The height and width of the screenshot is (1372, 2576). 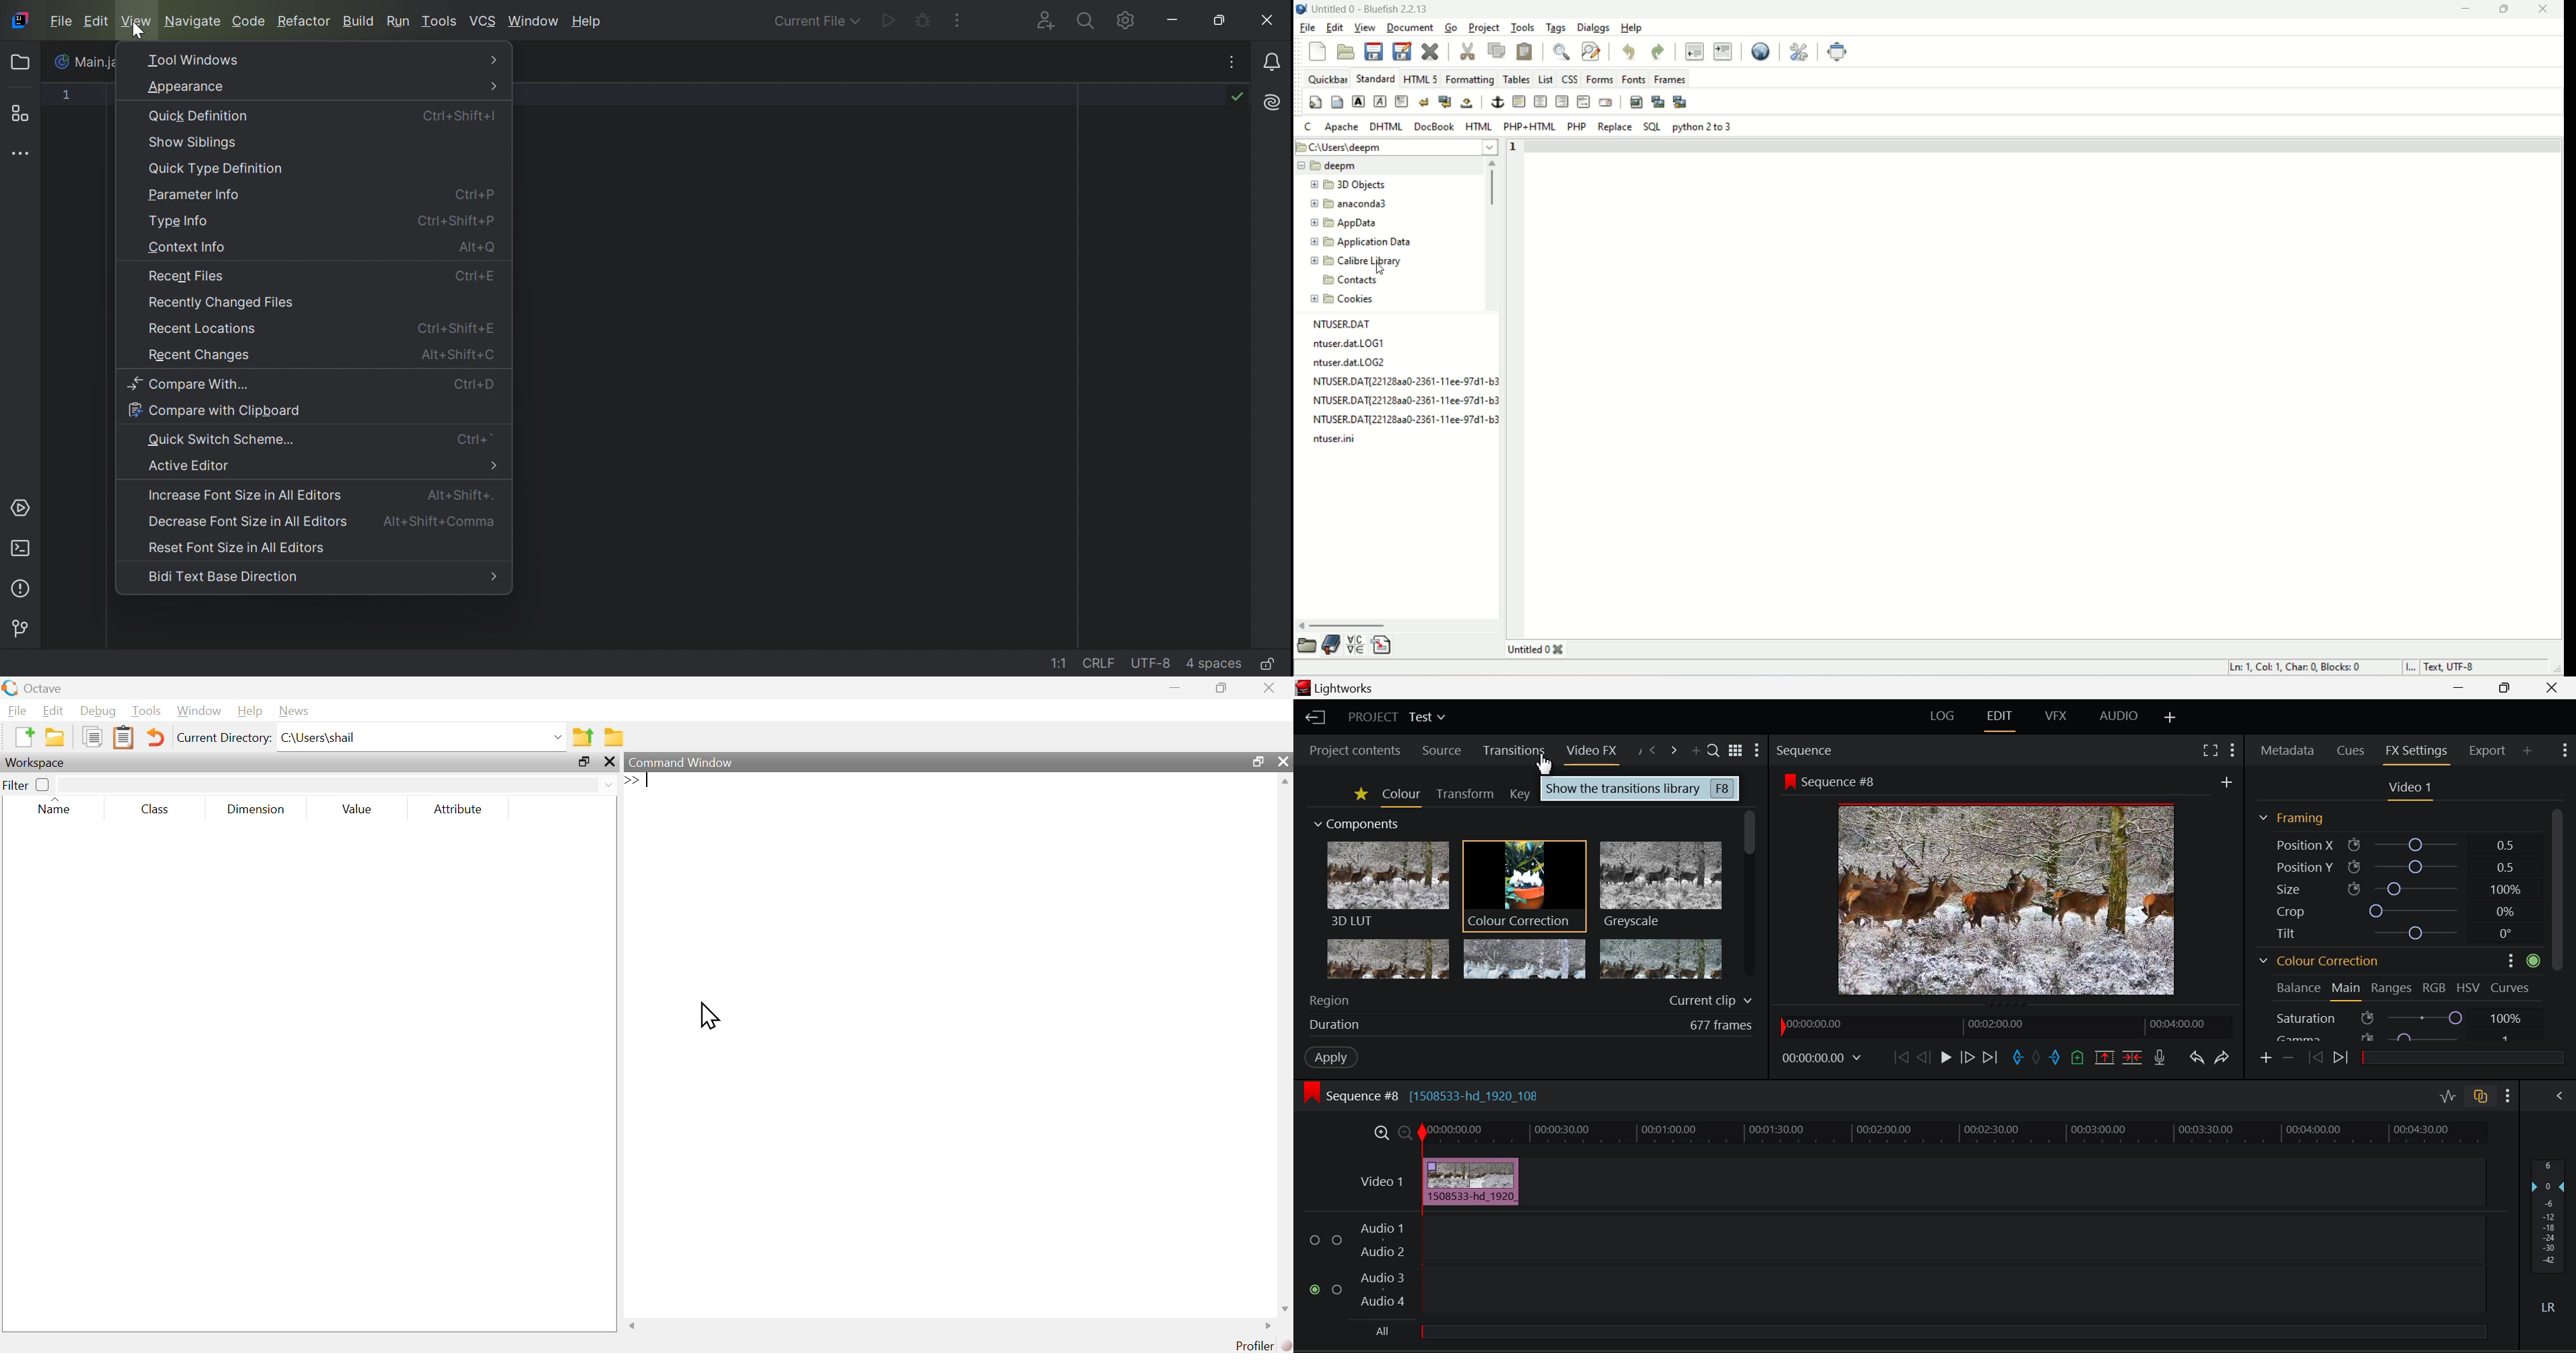 I want to click on Crl+Shift+P, so click(x=454, y=220).